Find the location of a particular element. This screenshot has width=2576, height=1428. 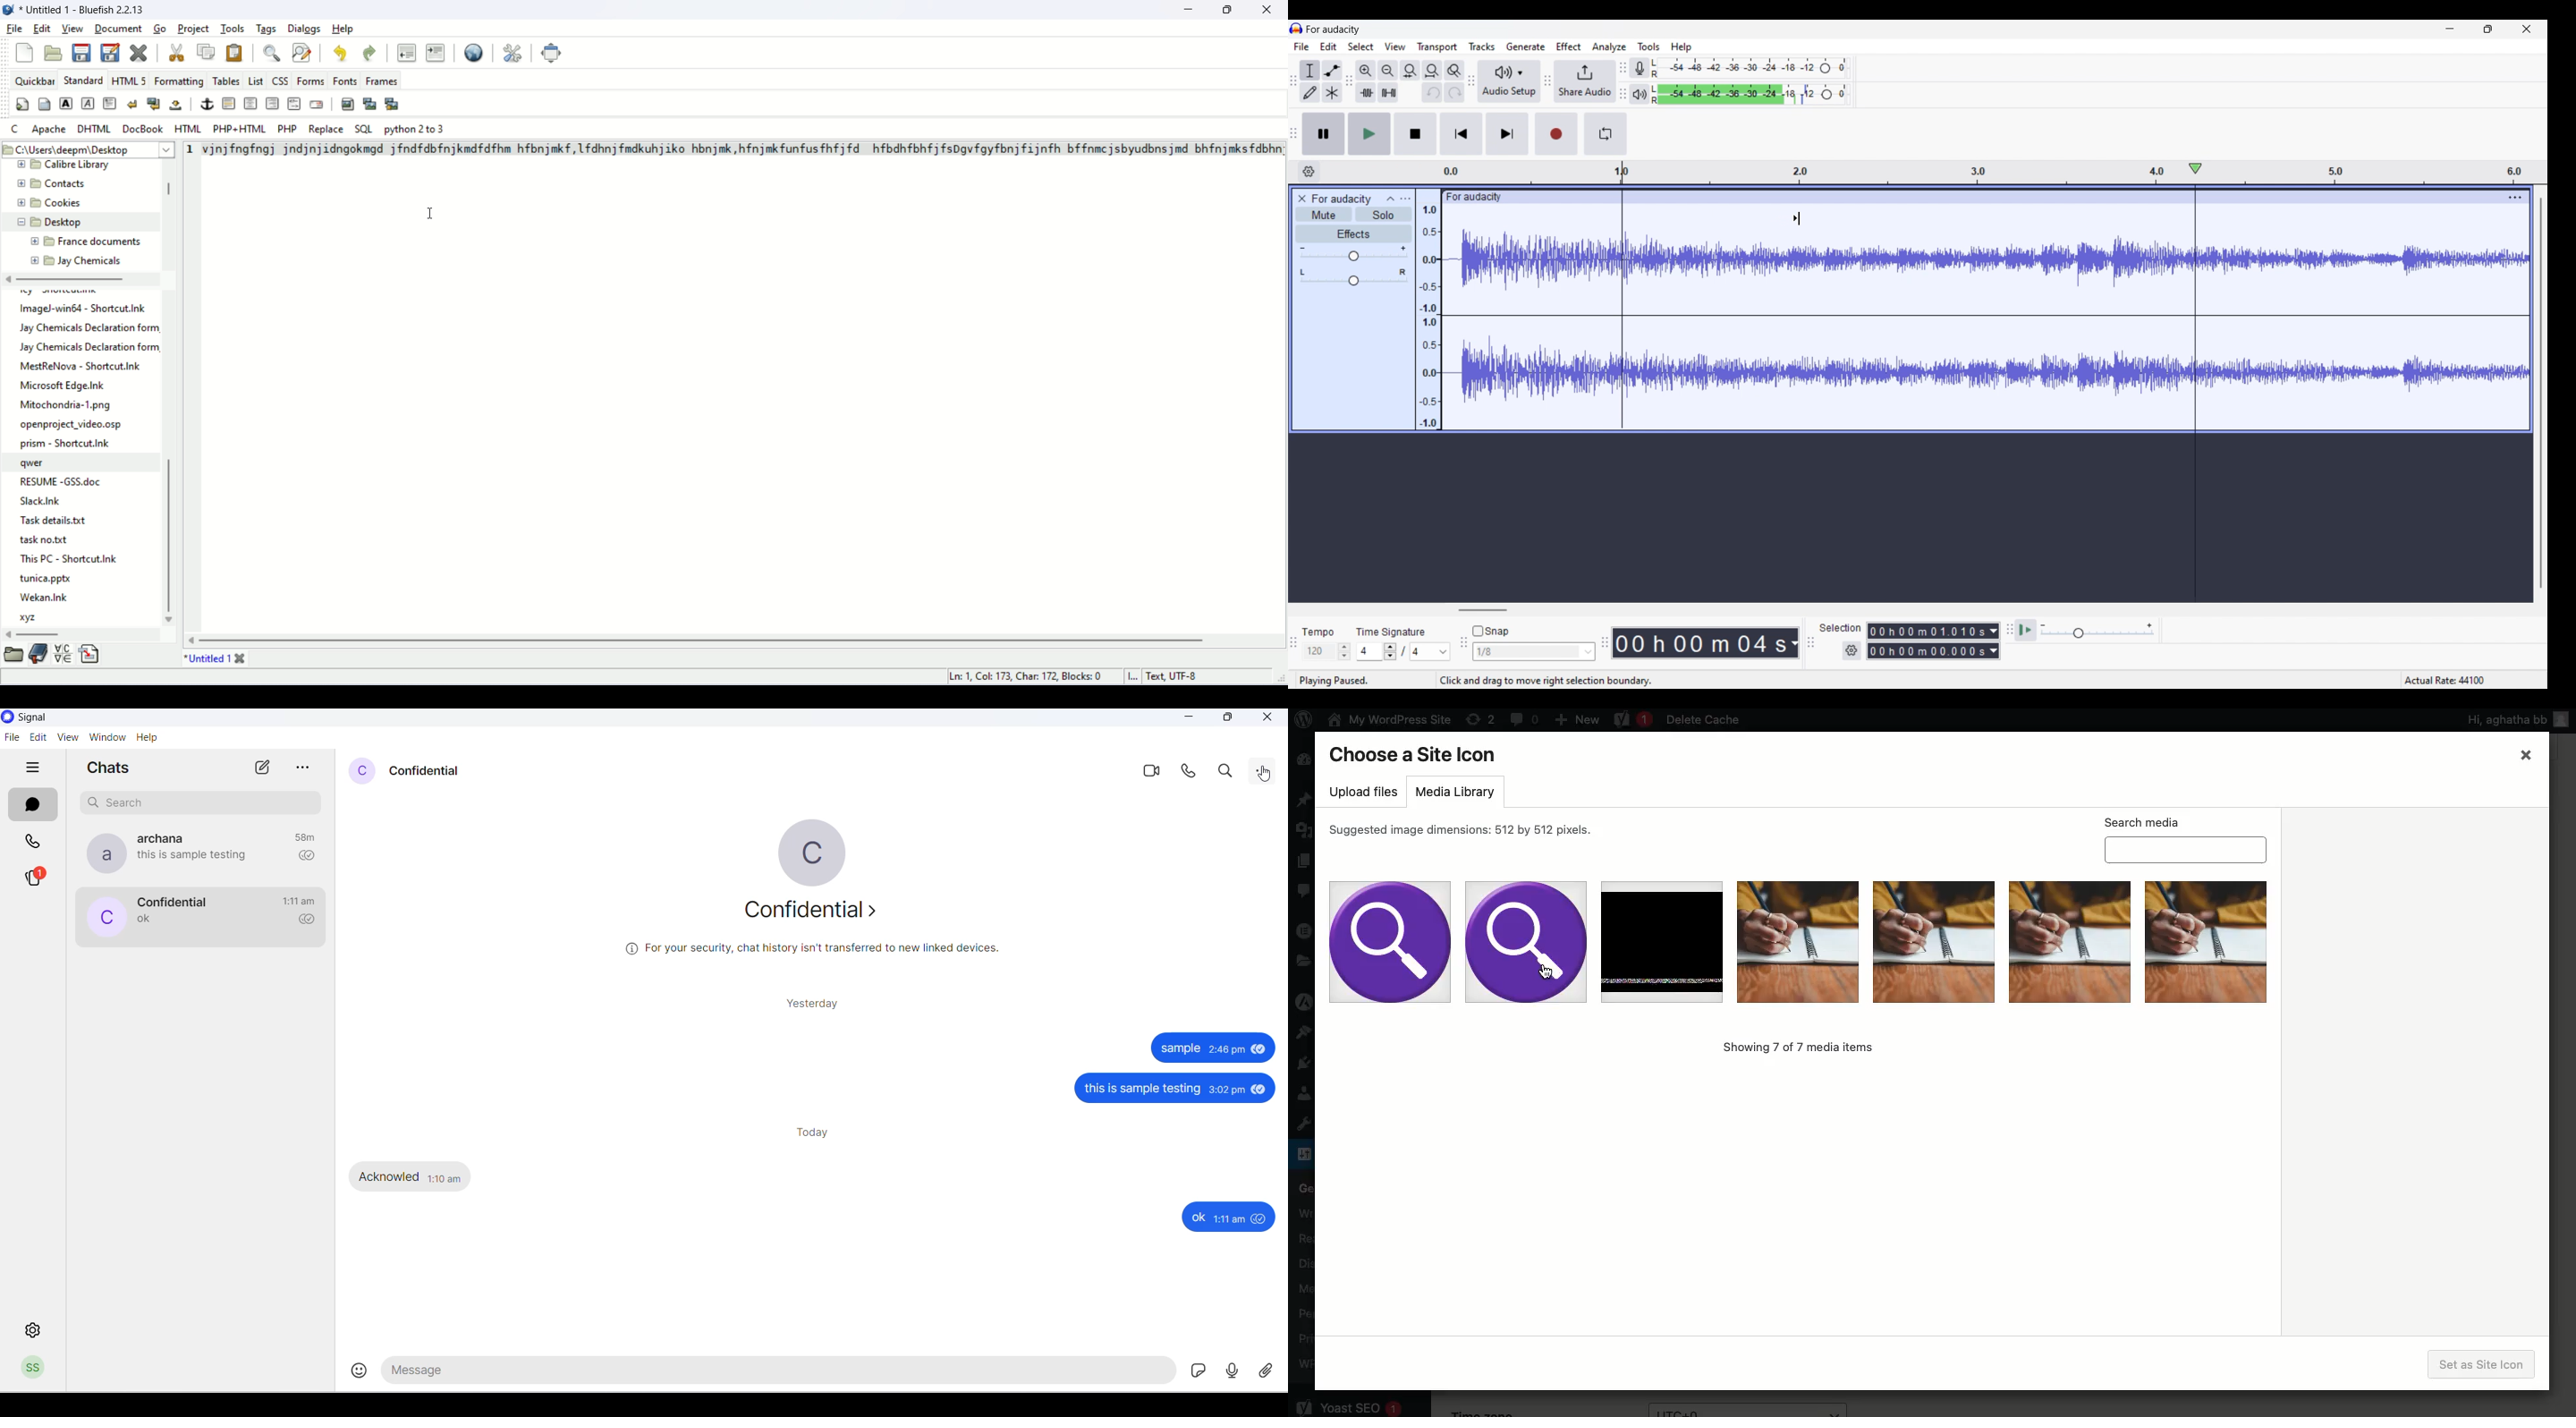

Profile picture is located at coordinates (36, 1371).